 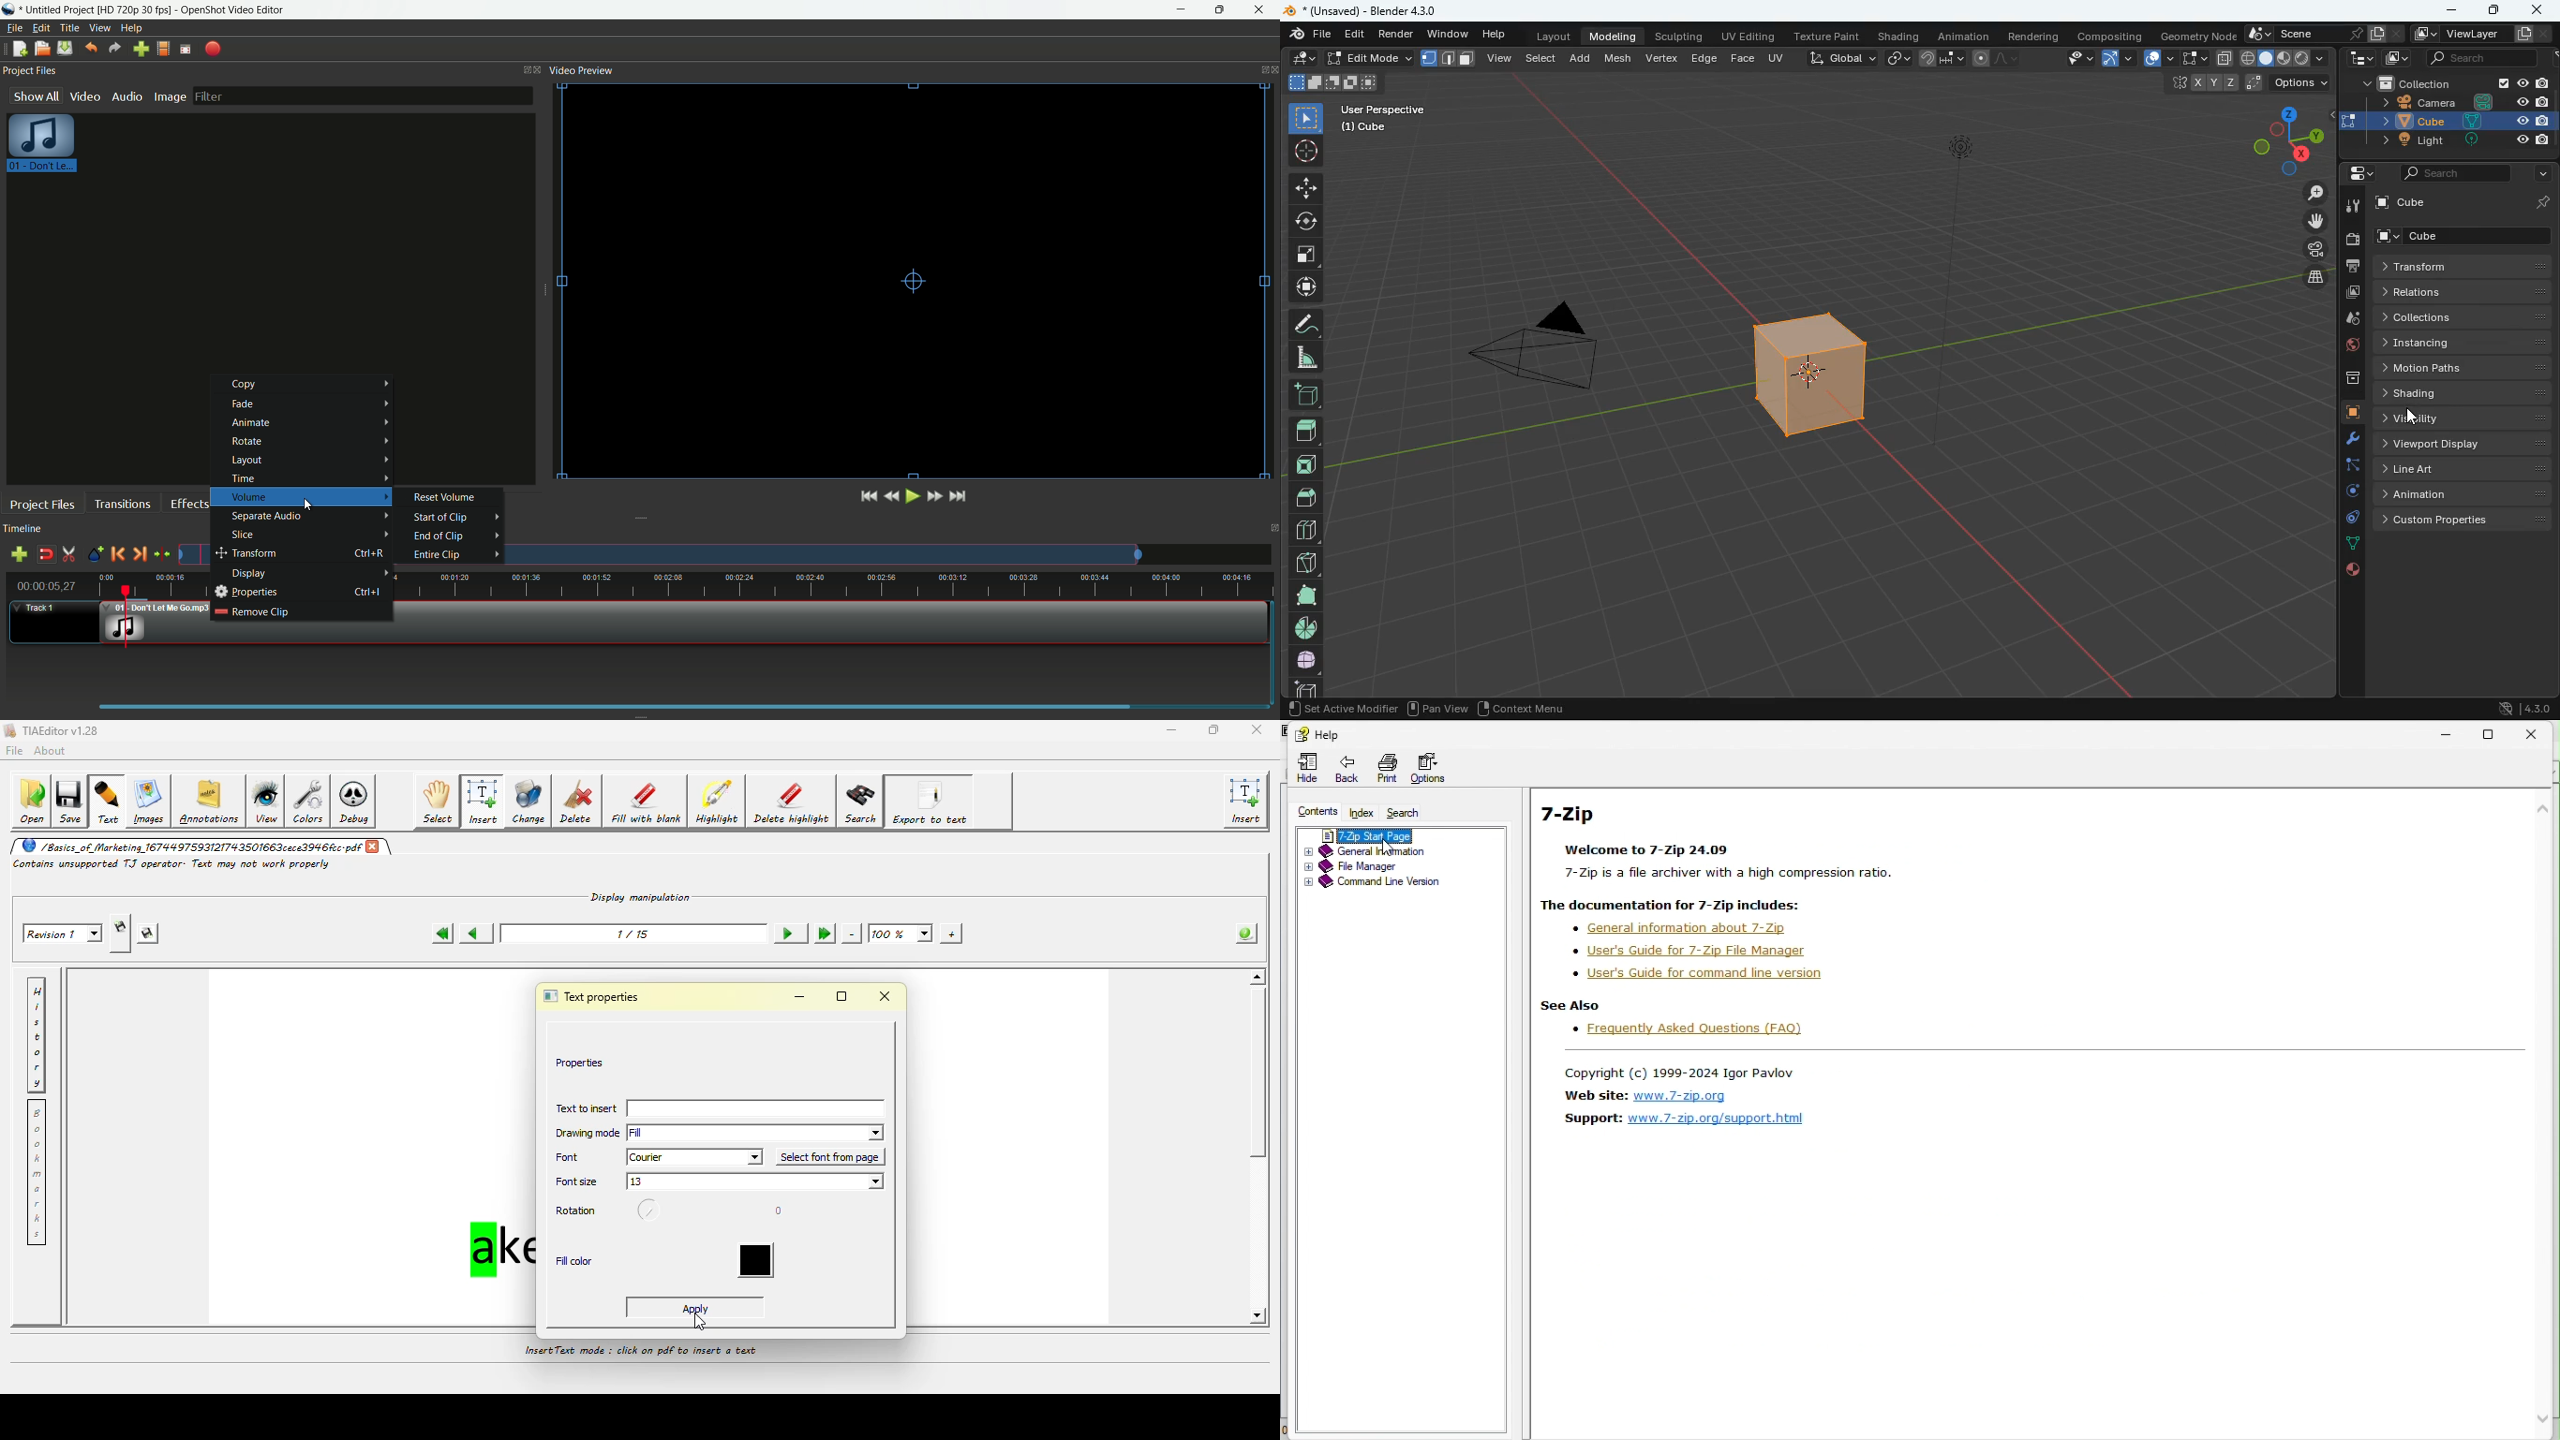 What do you see at coordinates (233, 9) in the screenshot?
I see `app name` at bounding box center [233, 9].